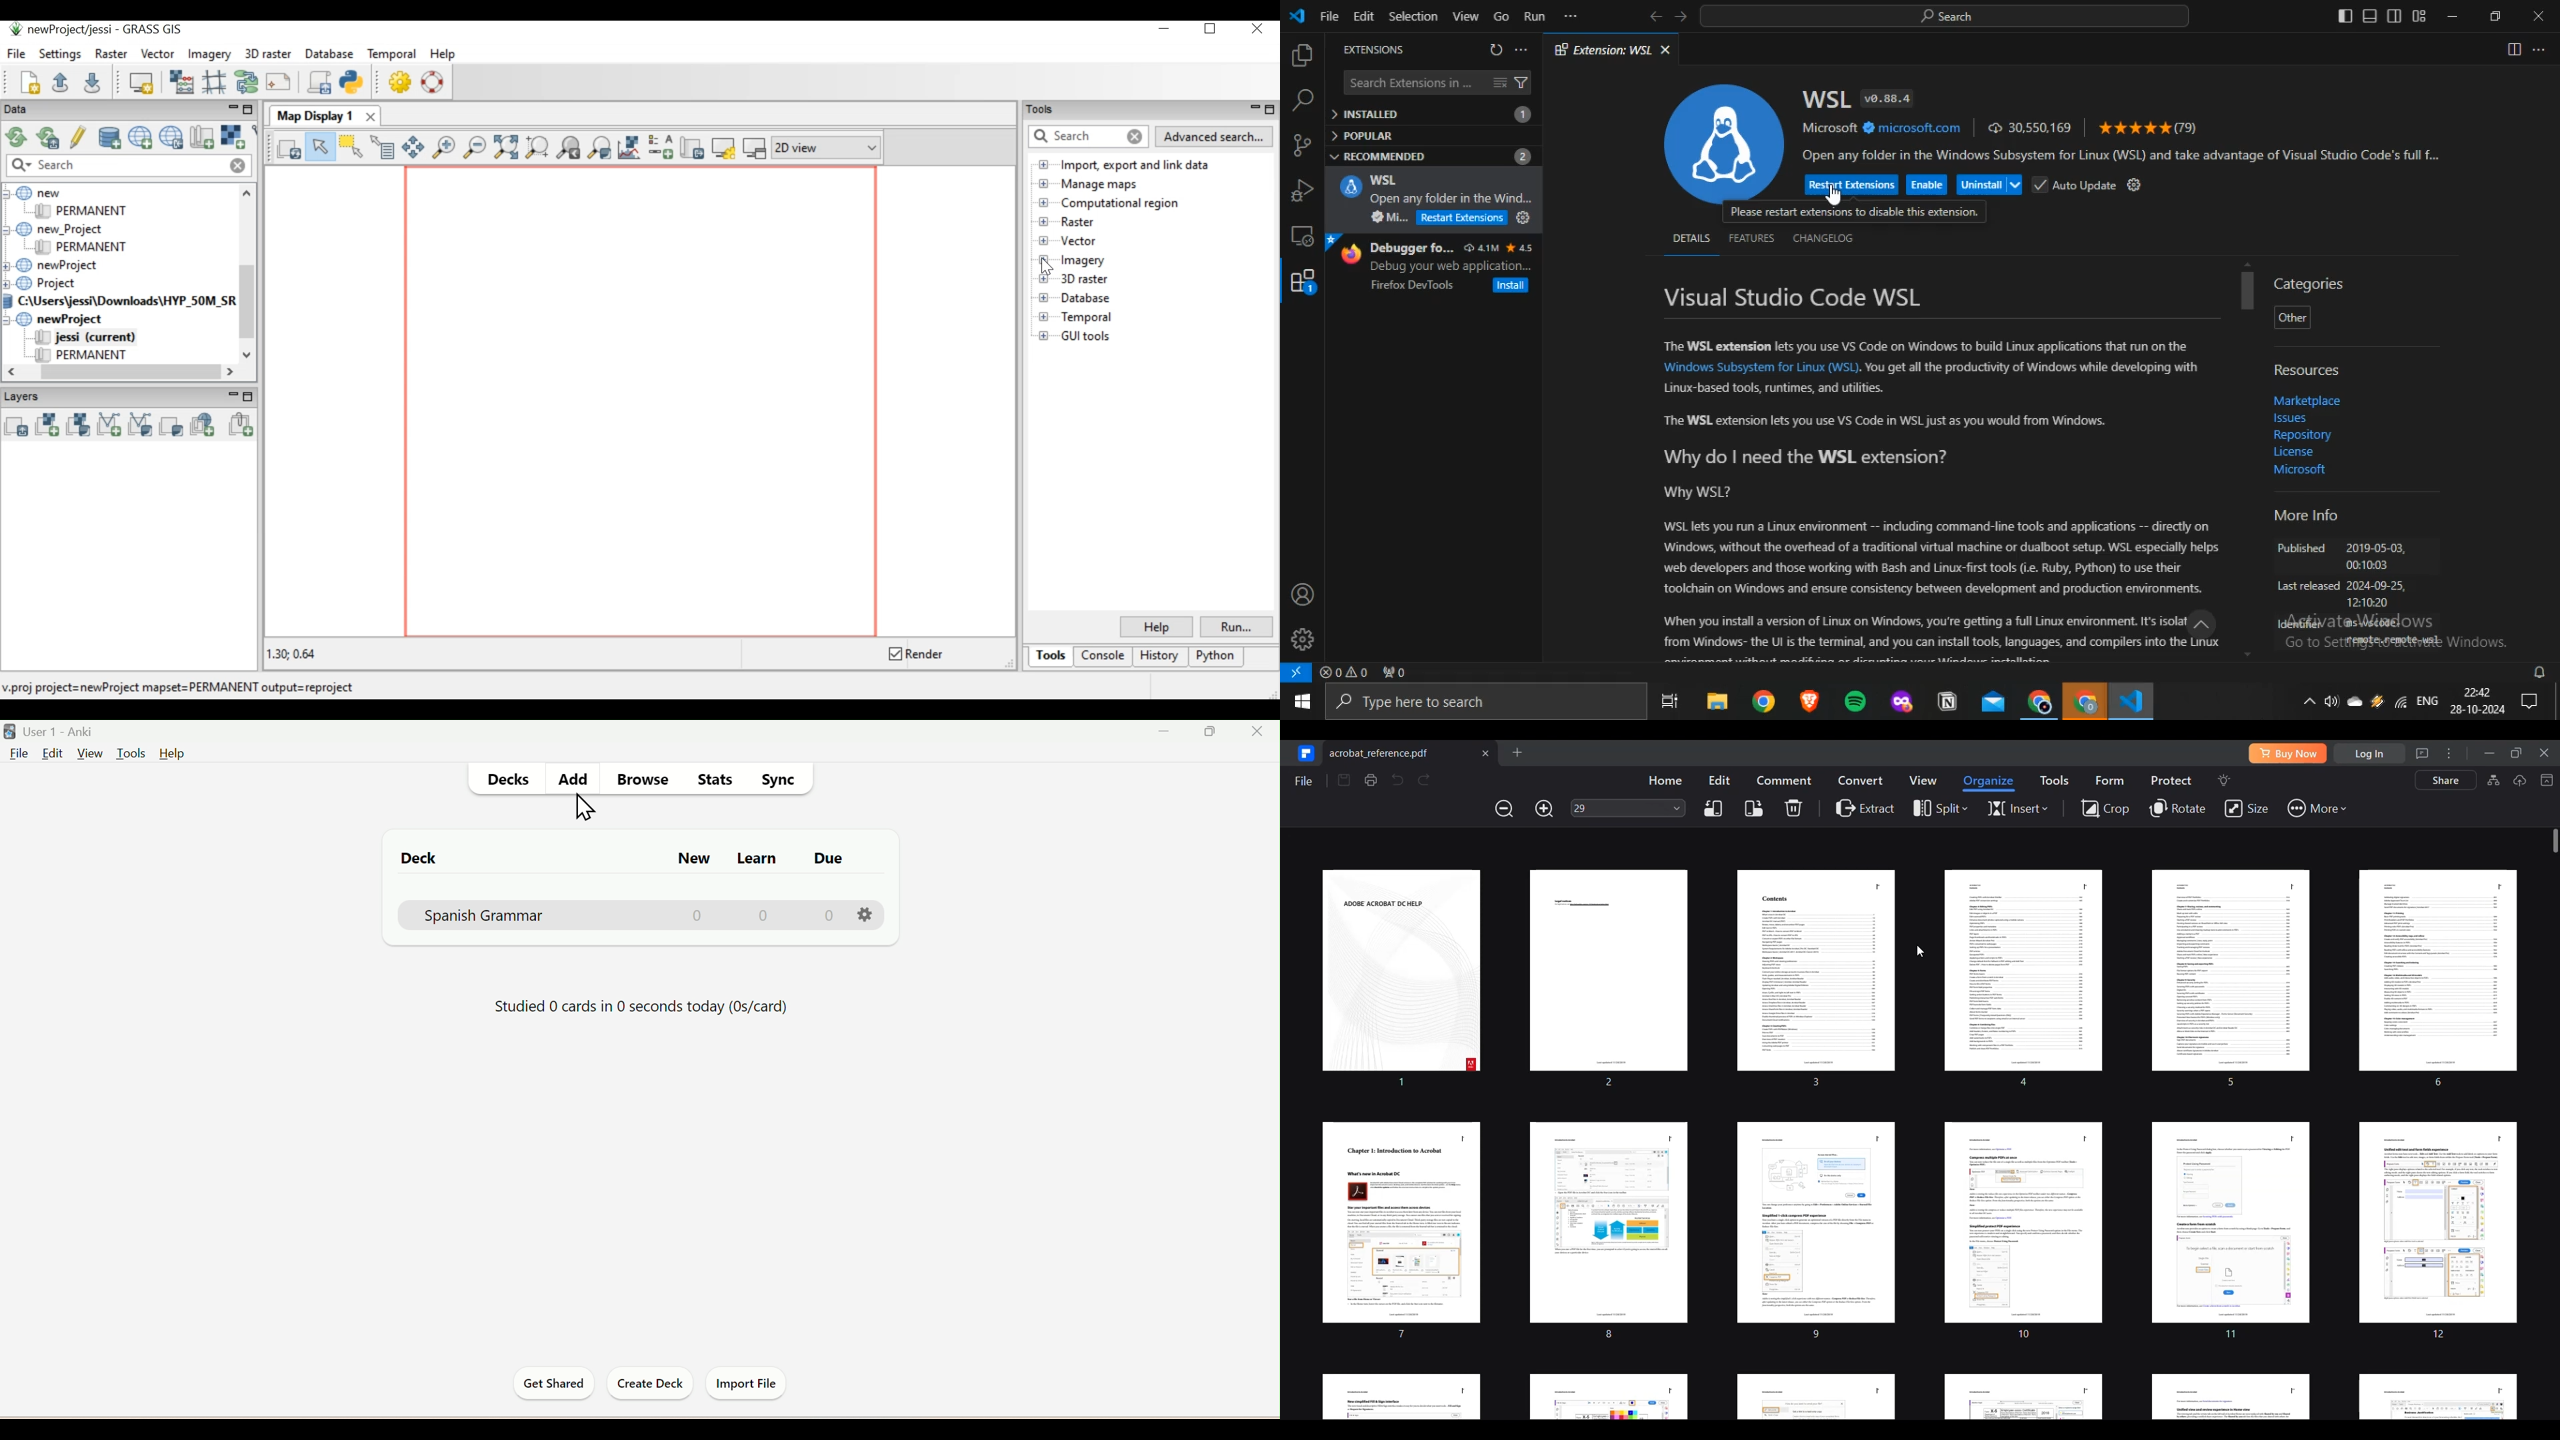 The image size is (2576, 1456). I want to click on 2024-09-25,, so click(2378, 586).